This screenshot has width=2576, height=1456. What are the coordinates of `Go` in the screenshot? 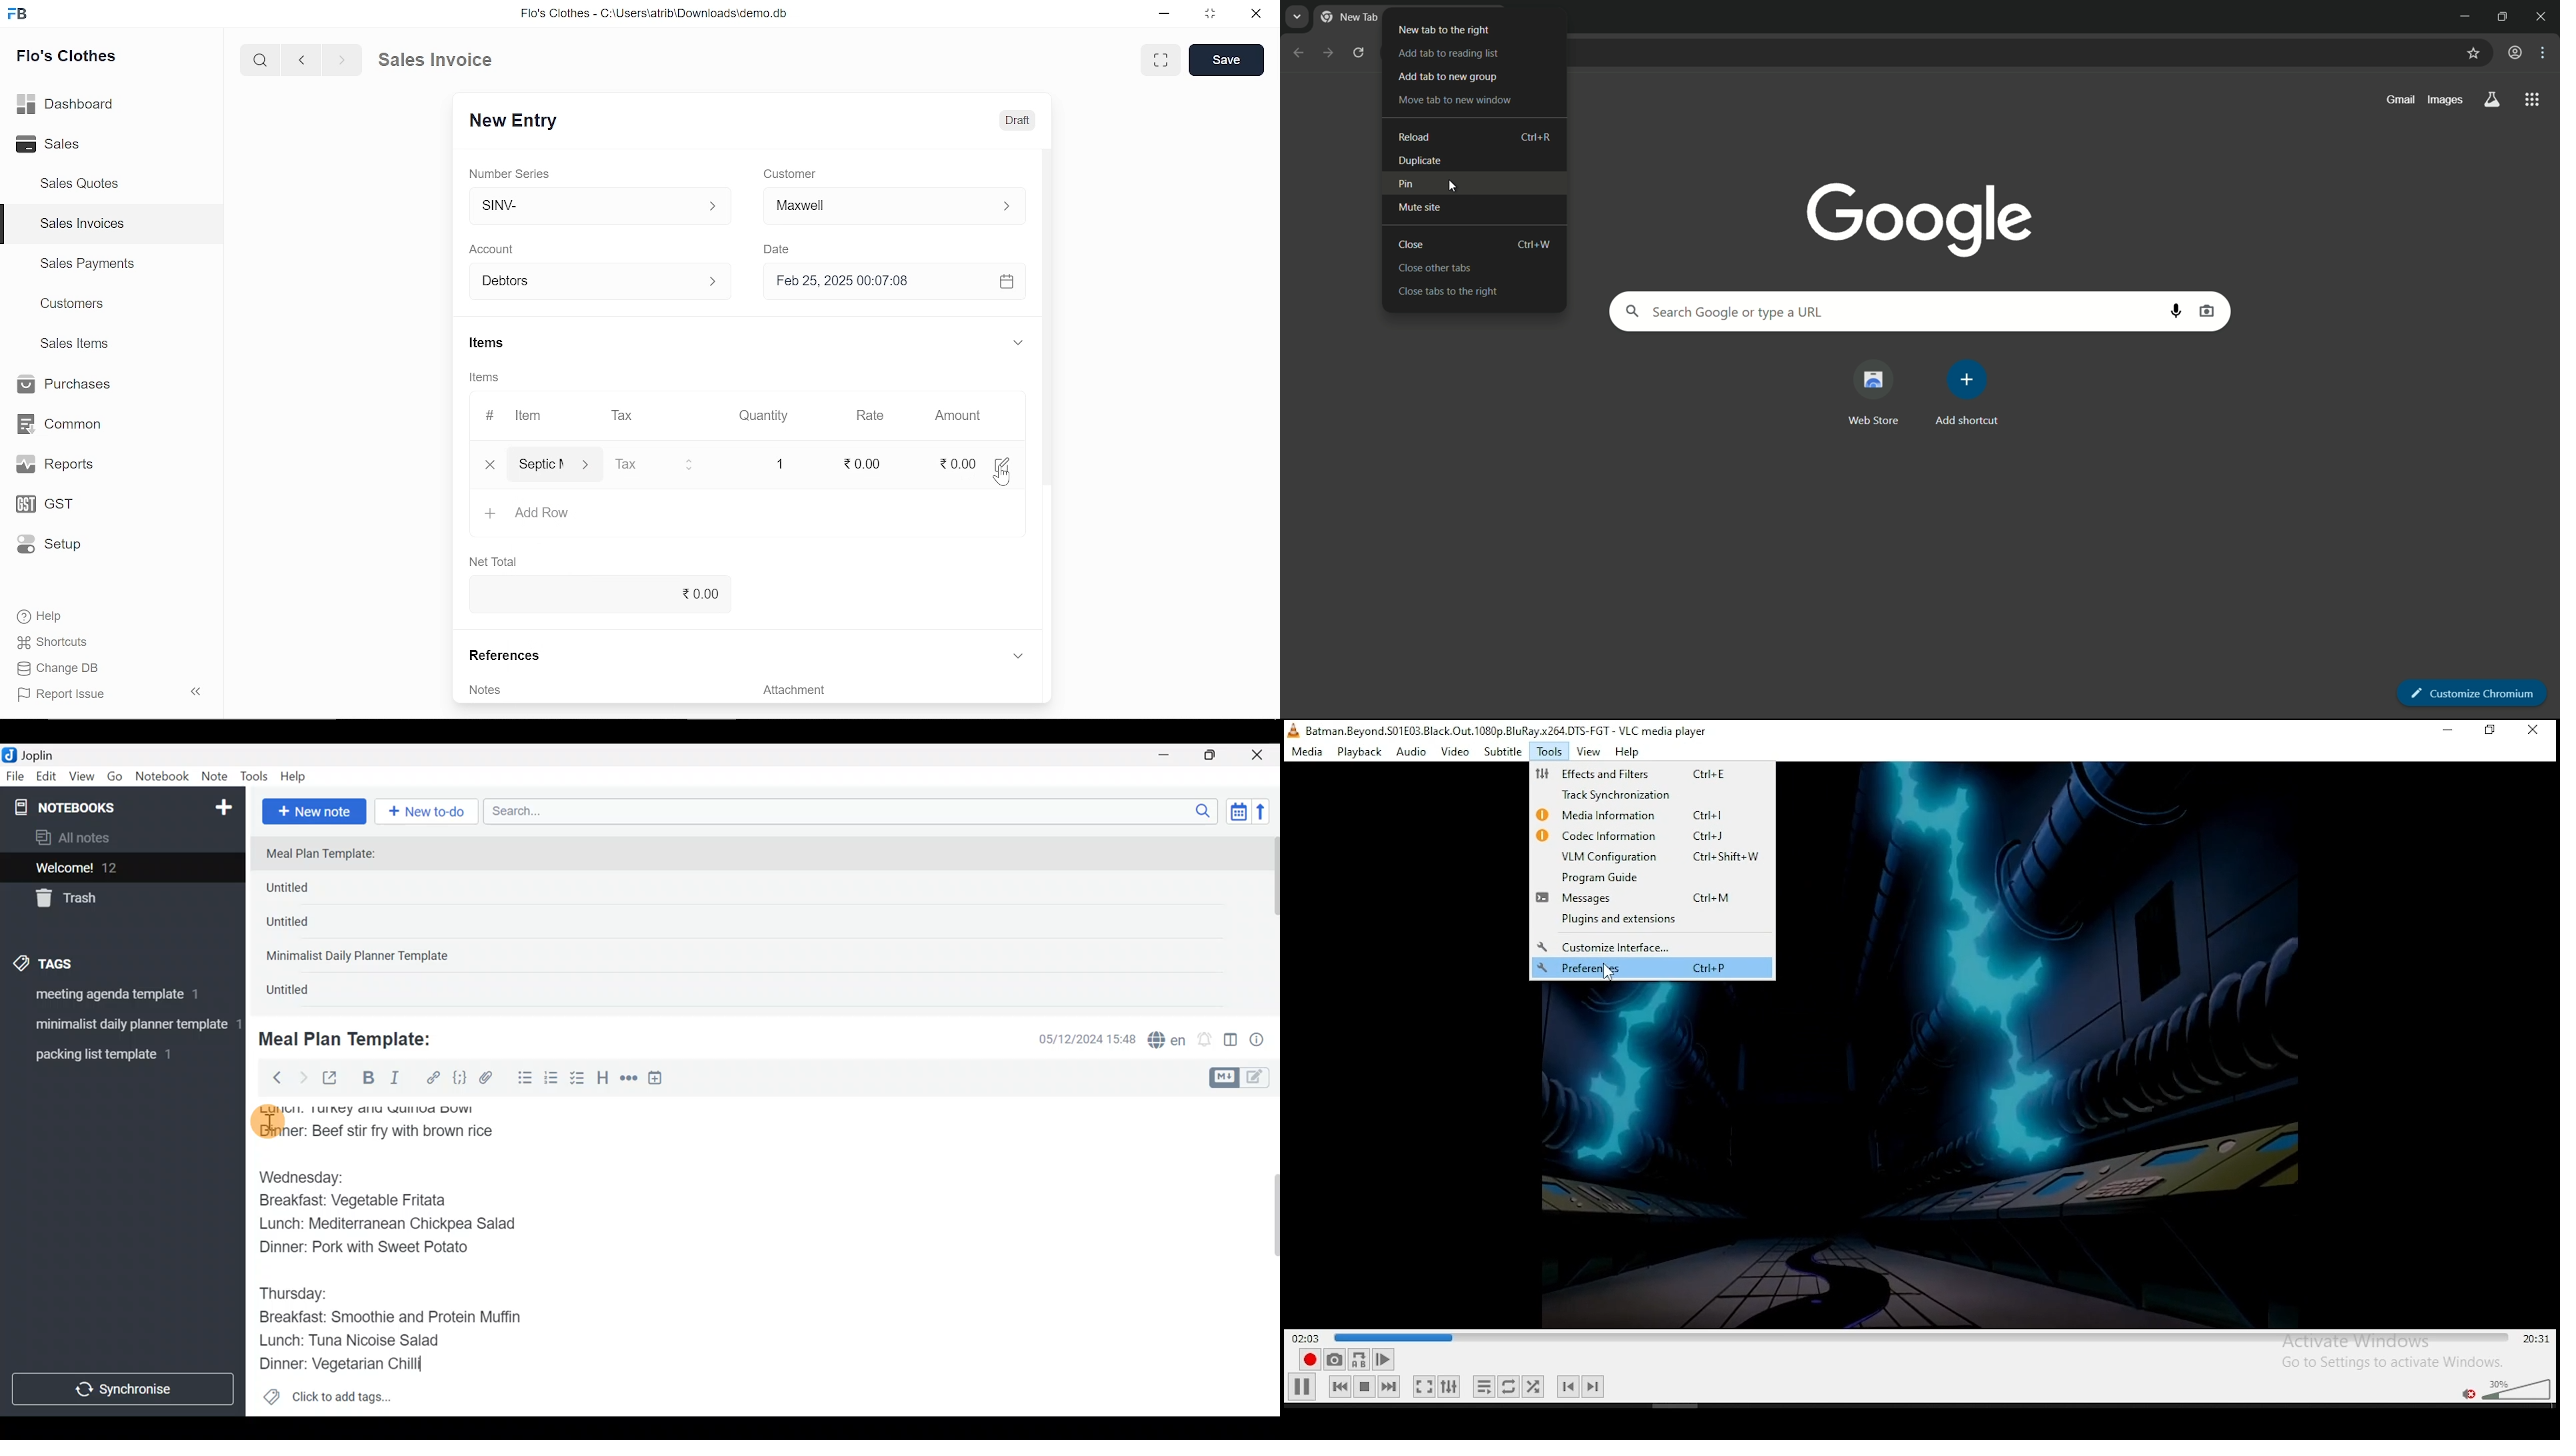 It's located at (115, 779).